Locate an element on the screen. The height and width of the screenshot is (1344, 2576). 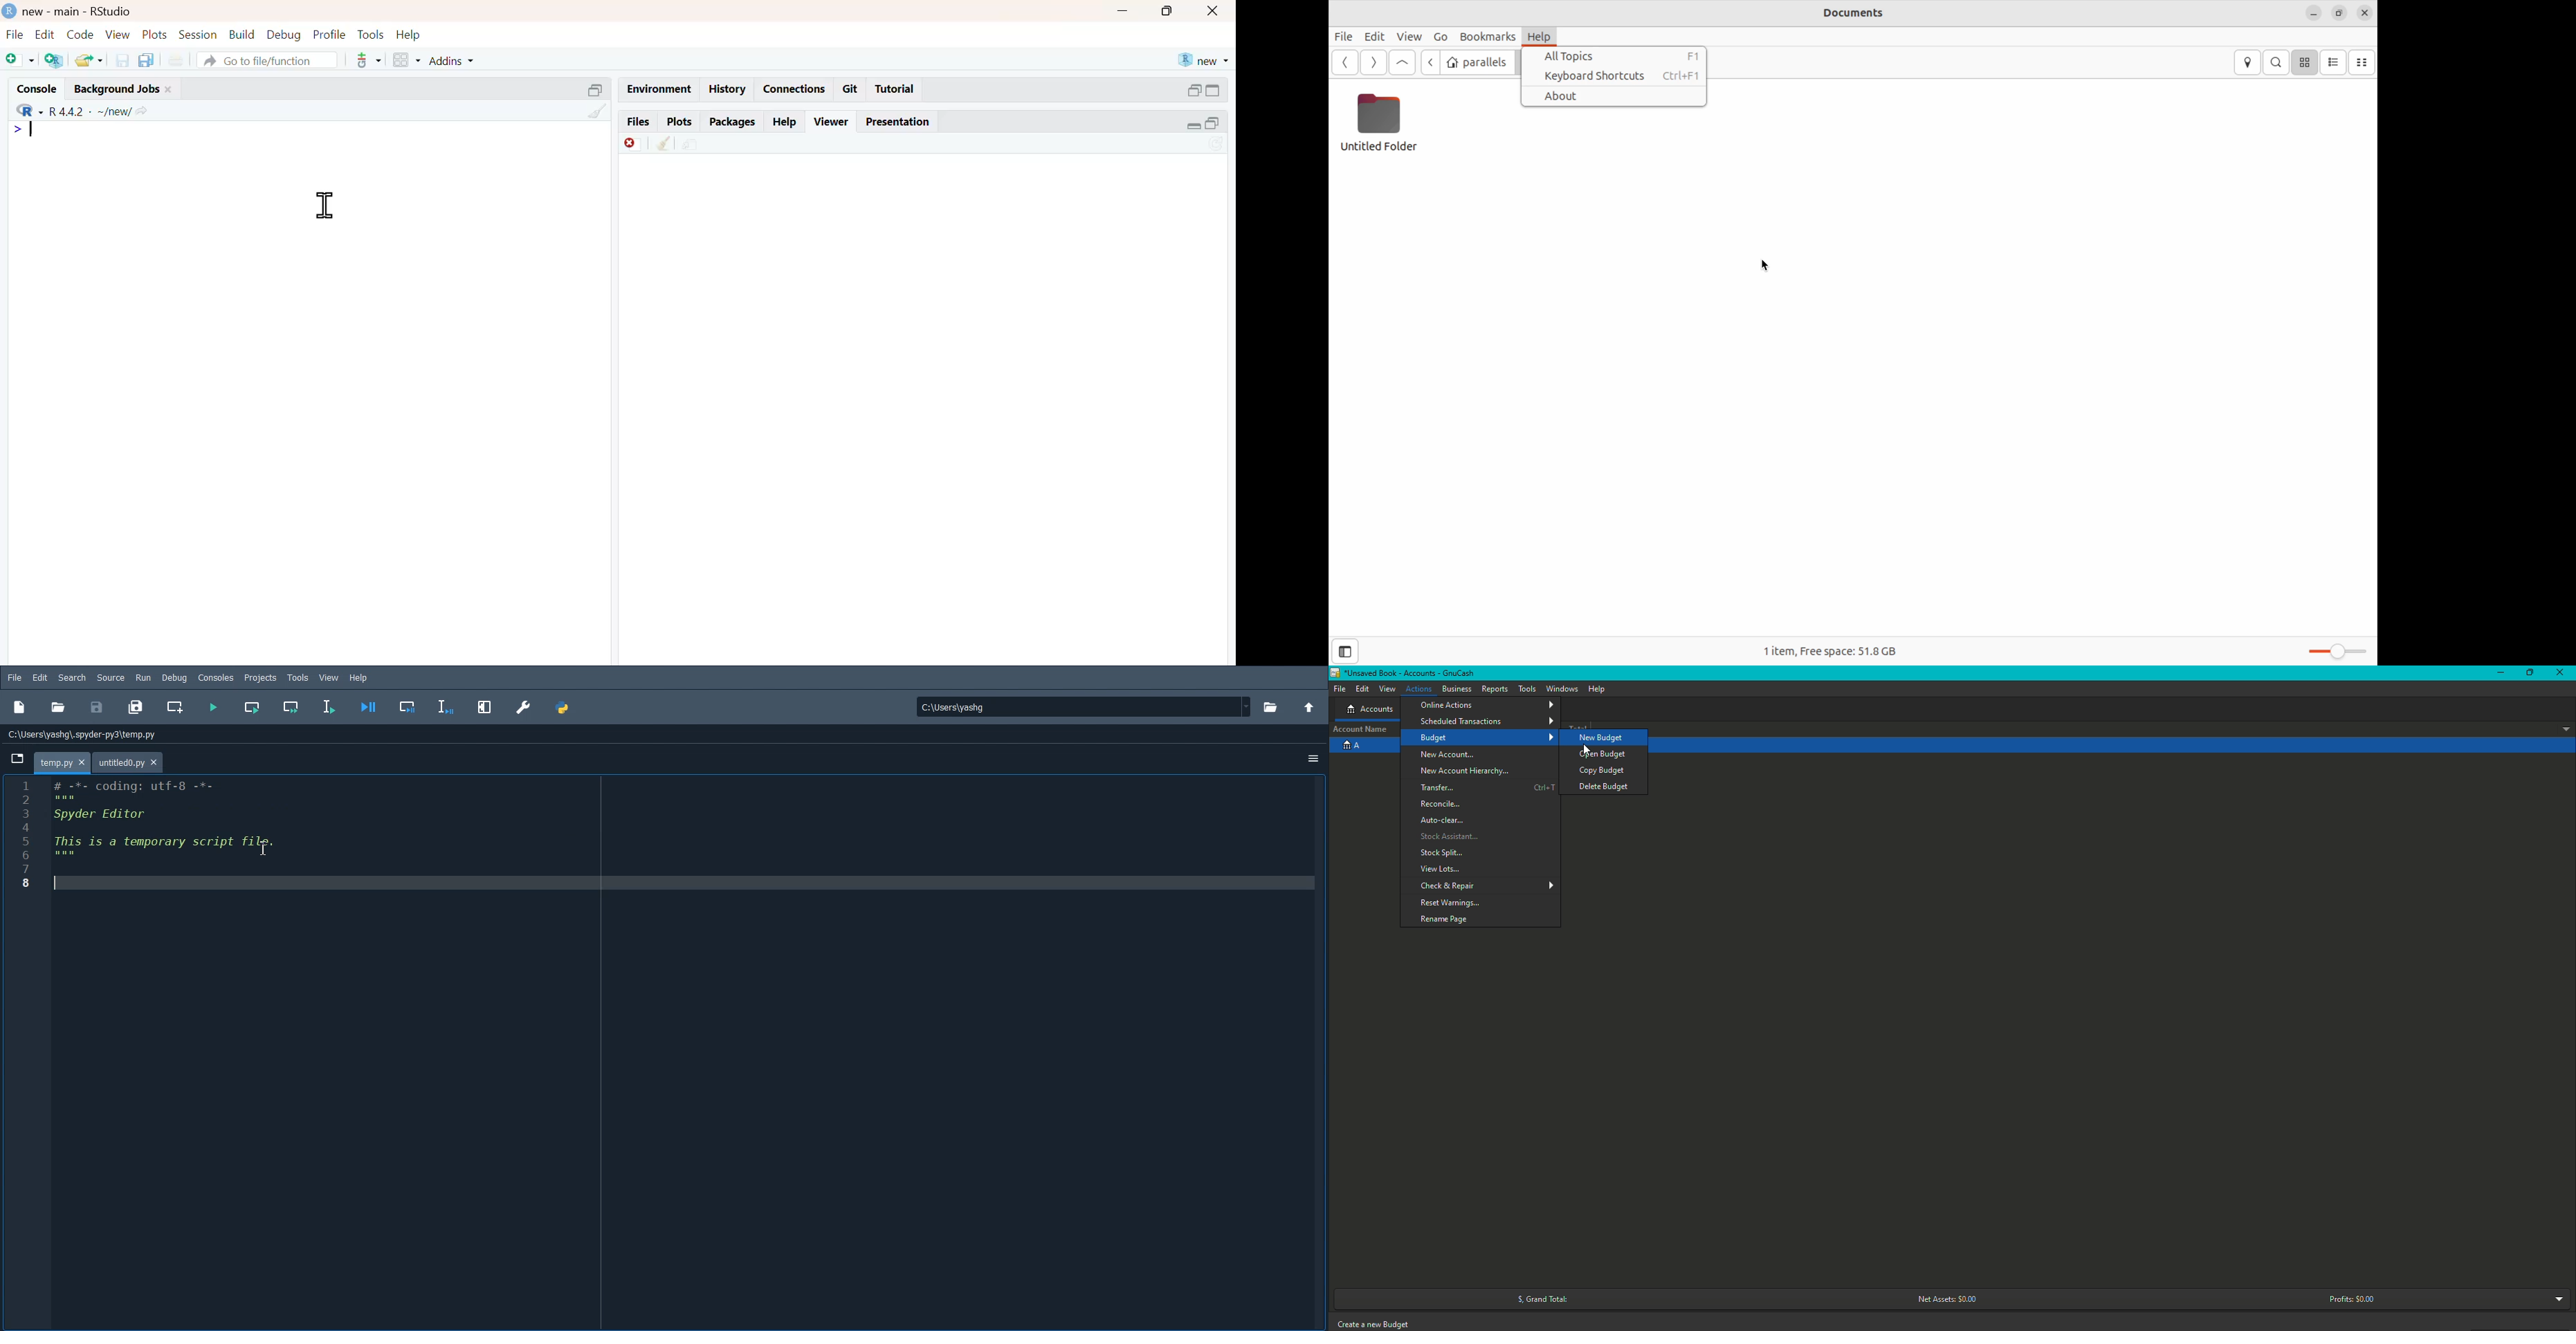
Text Cursor is located at coordinates (264, 849).